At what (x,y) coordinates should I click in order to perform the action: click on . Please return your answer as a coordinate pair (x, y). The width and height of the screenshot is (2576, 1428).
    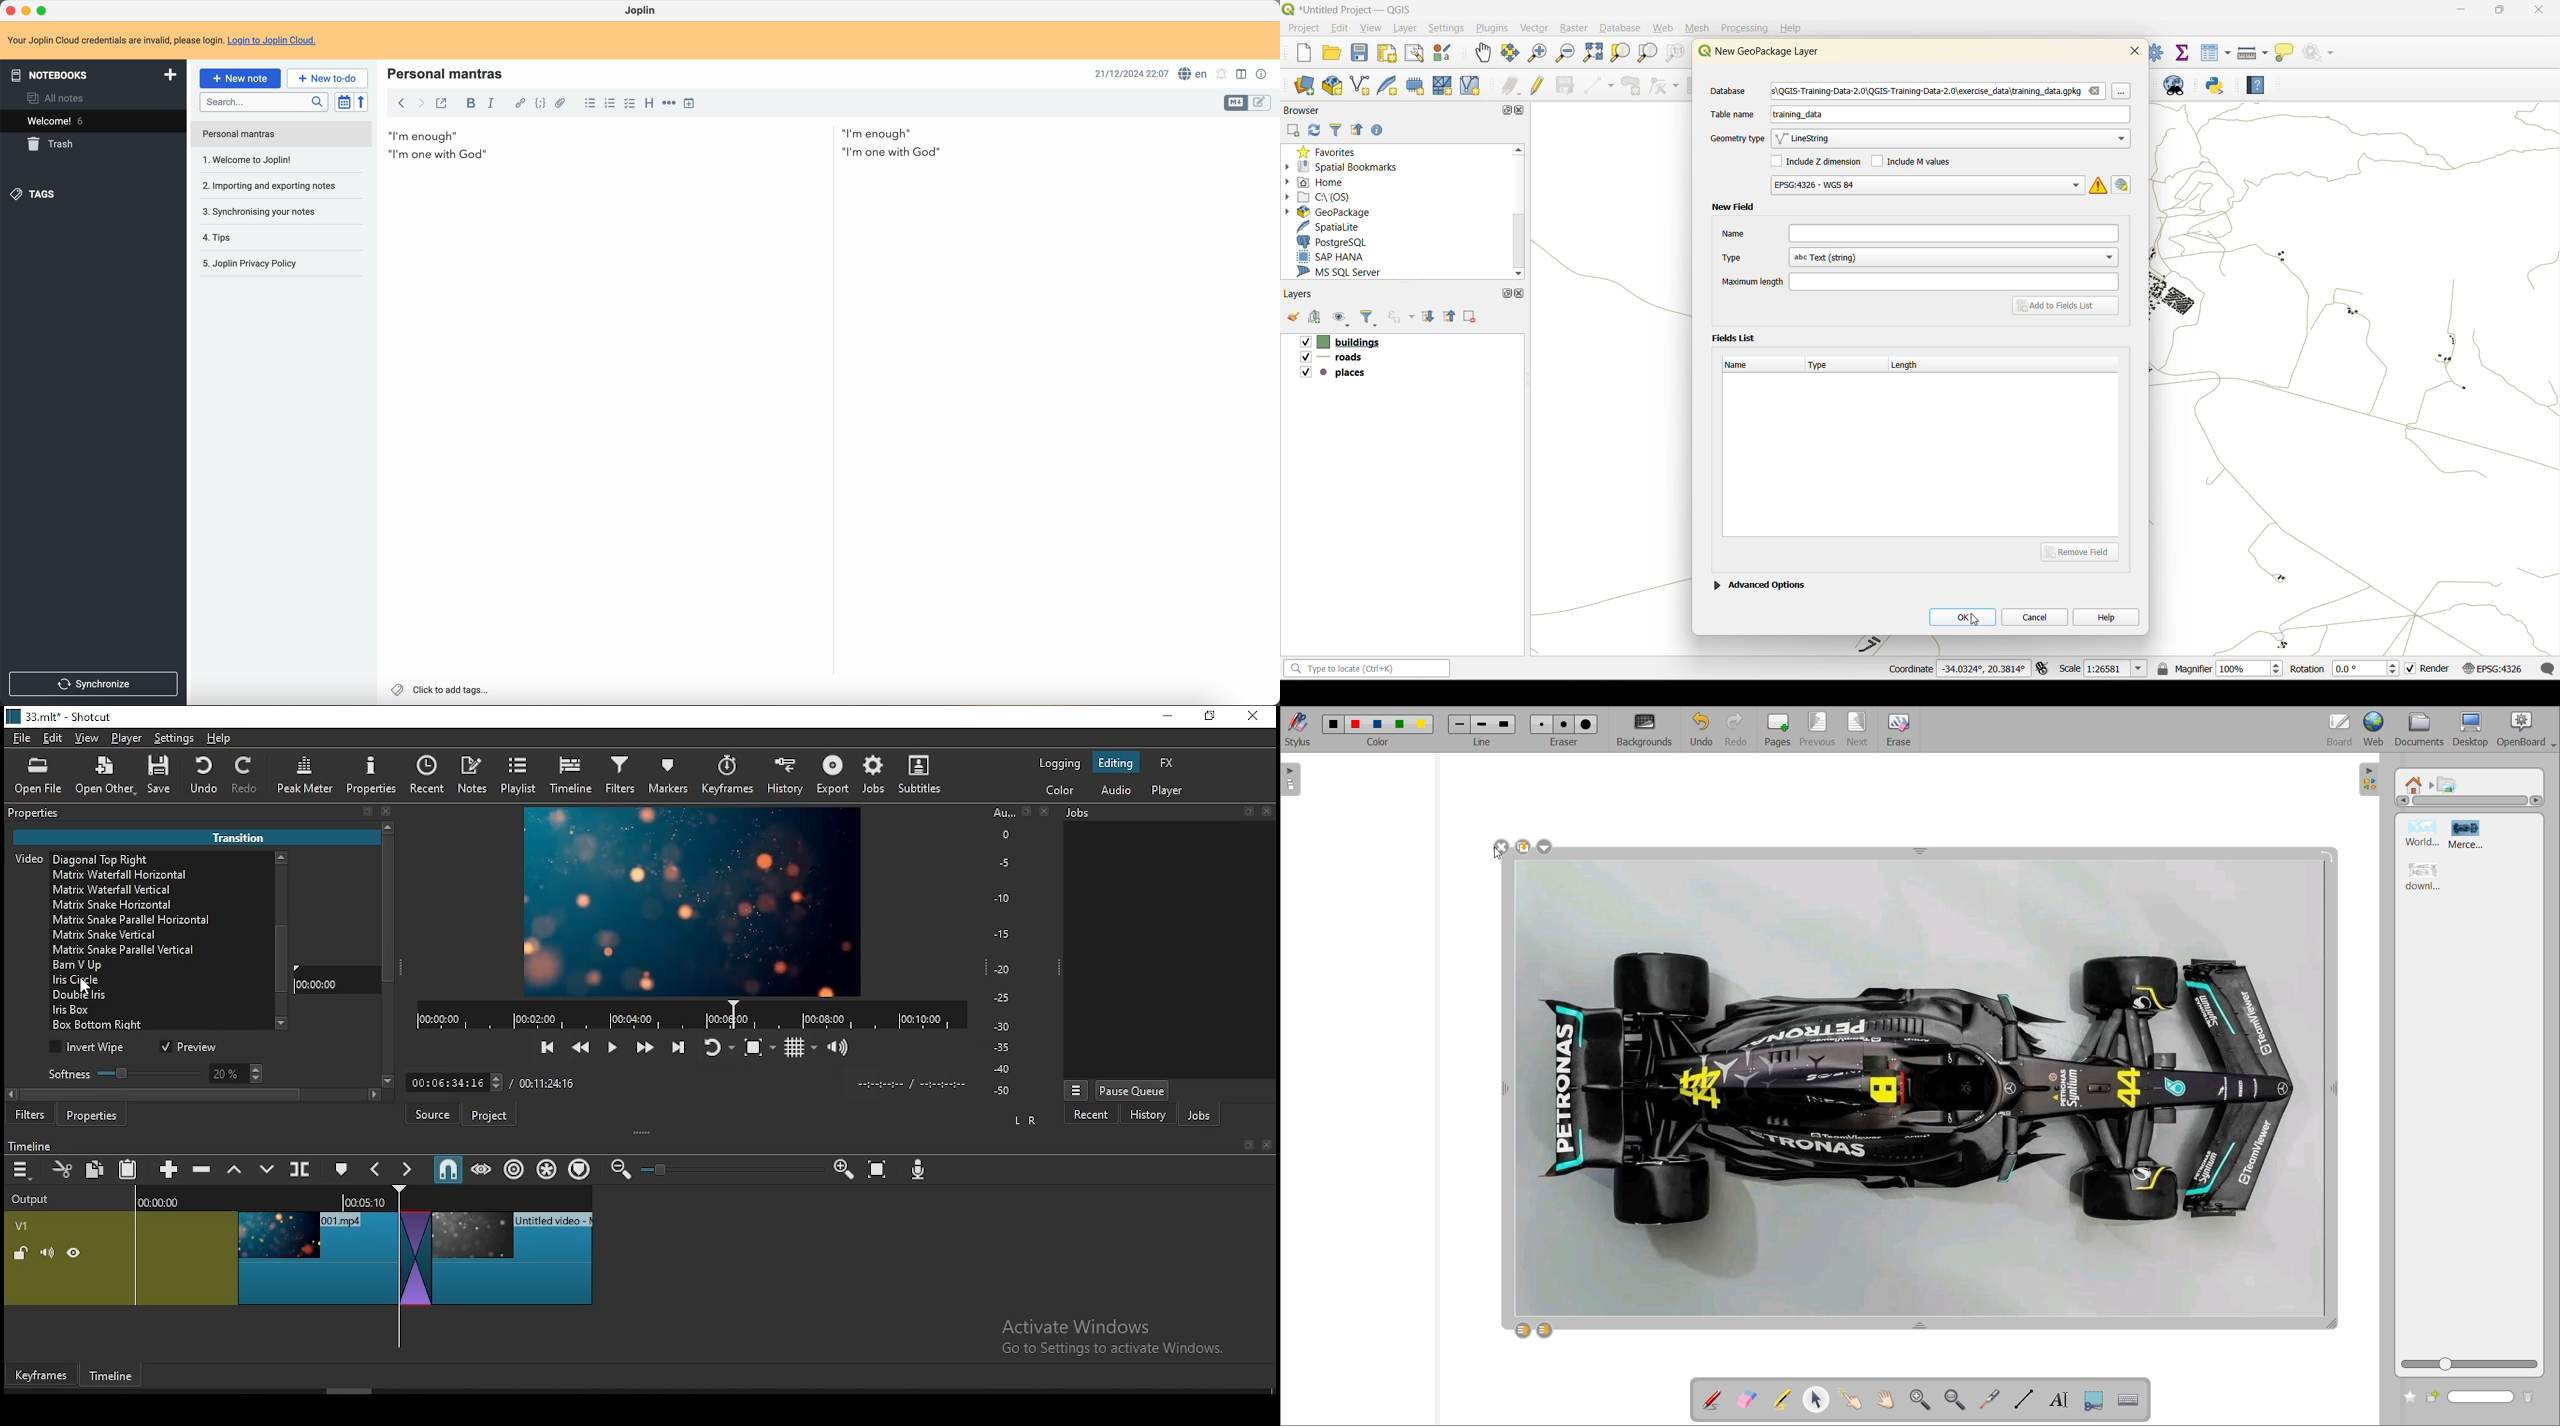
    Looking at the image, I should click on (1043, 812).